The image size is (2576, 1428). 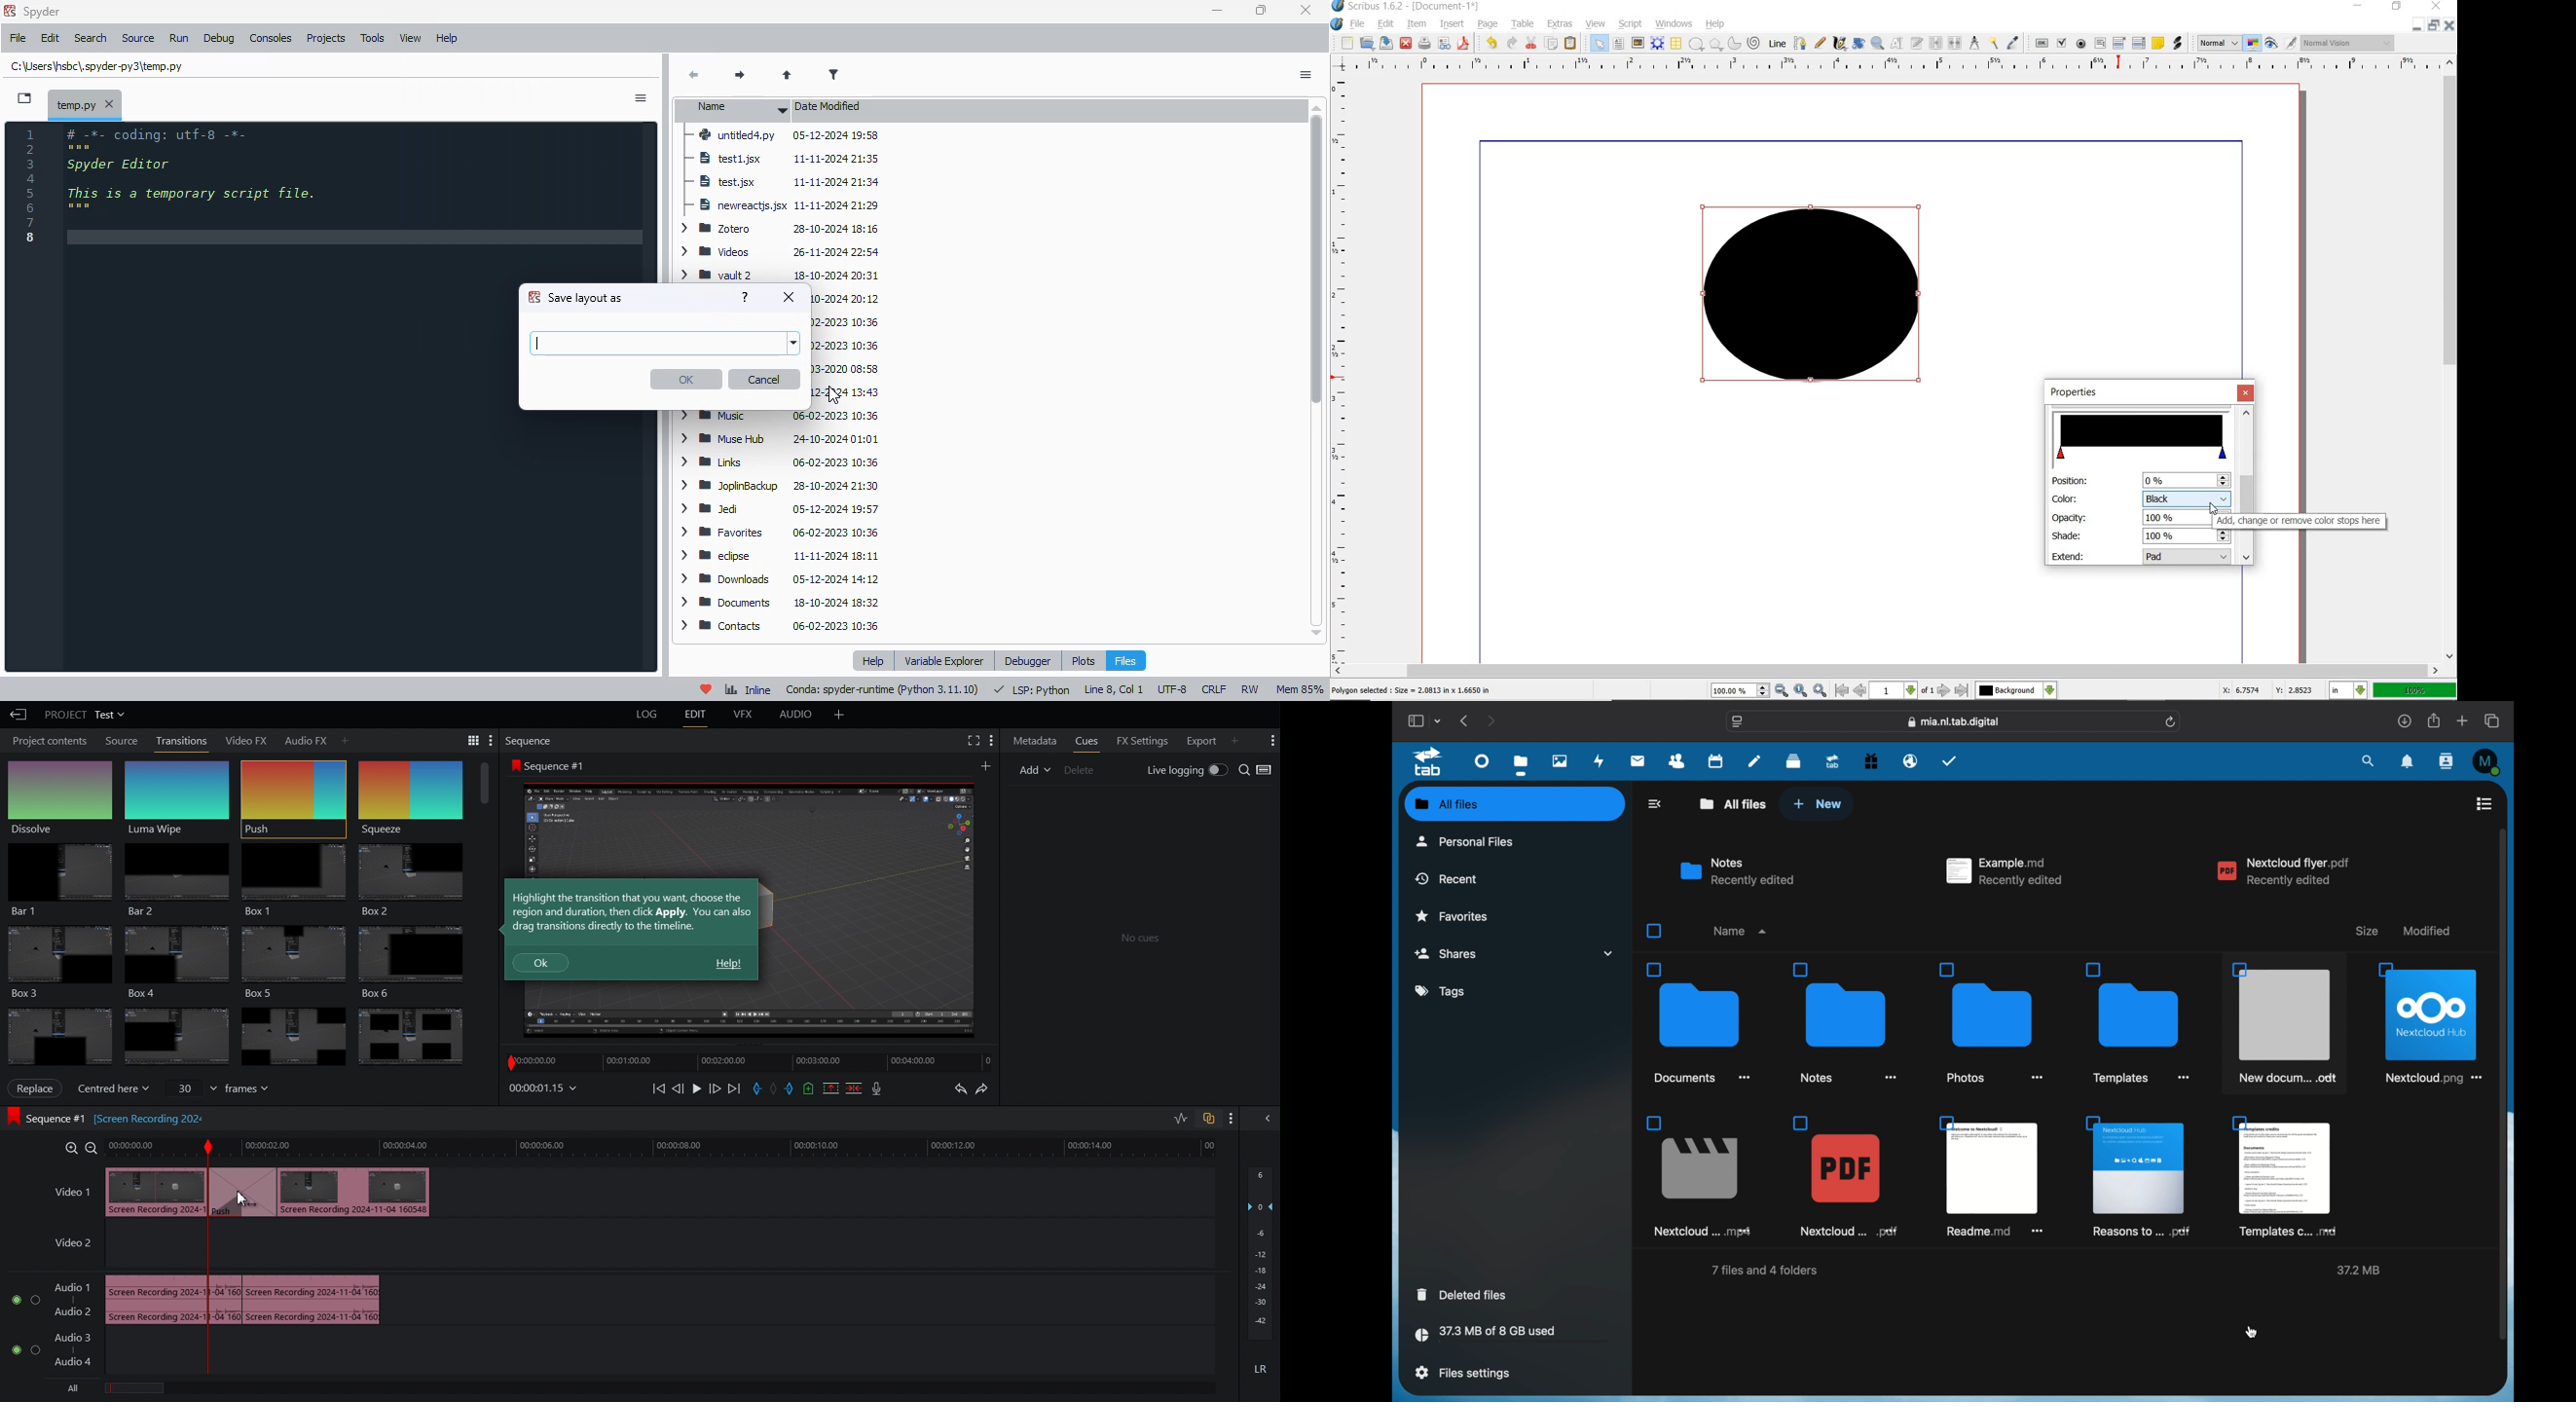 What do you see at coordinates (1697, 1176) in the screenshot?
I see `file` at bounding box center [1697, 1176].